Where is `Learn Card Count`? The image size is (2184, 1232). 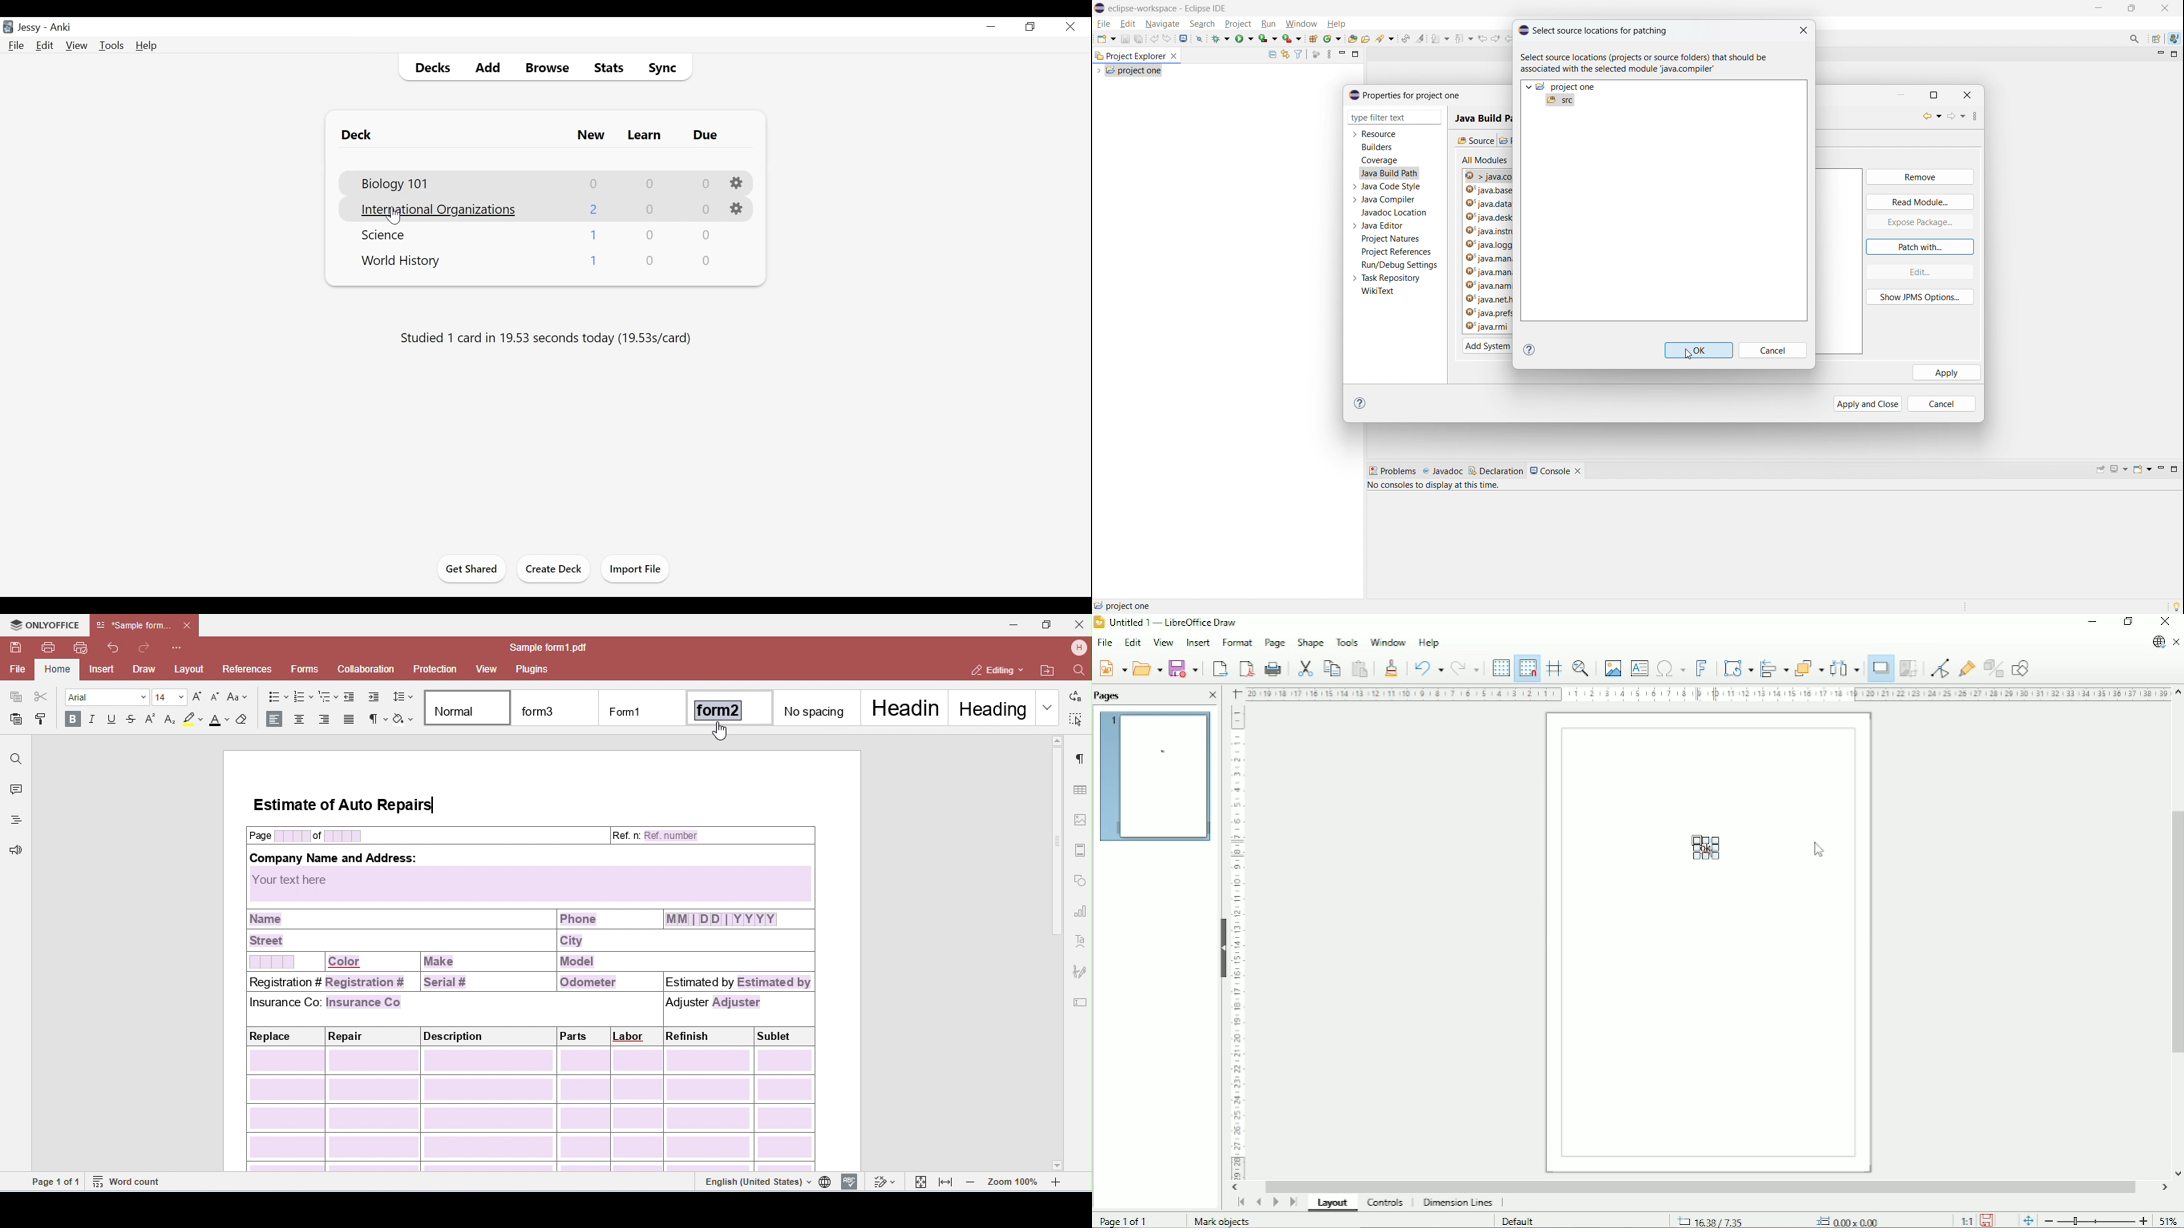 Learn Card Count is located at coordinates (650, 209).